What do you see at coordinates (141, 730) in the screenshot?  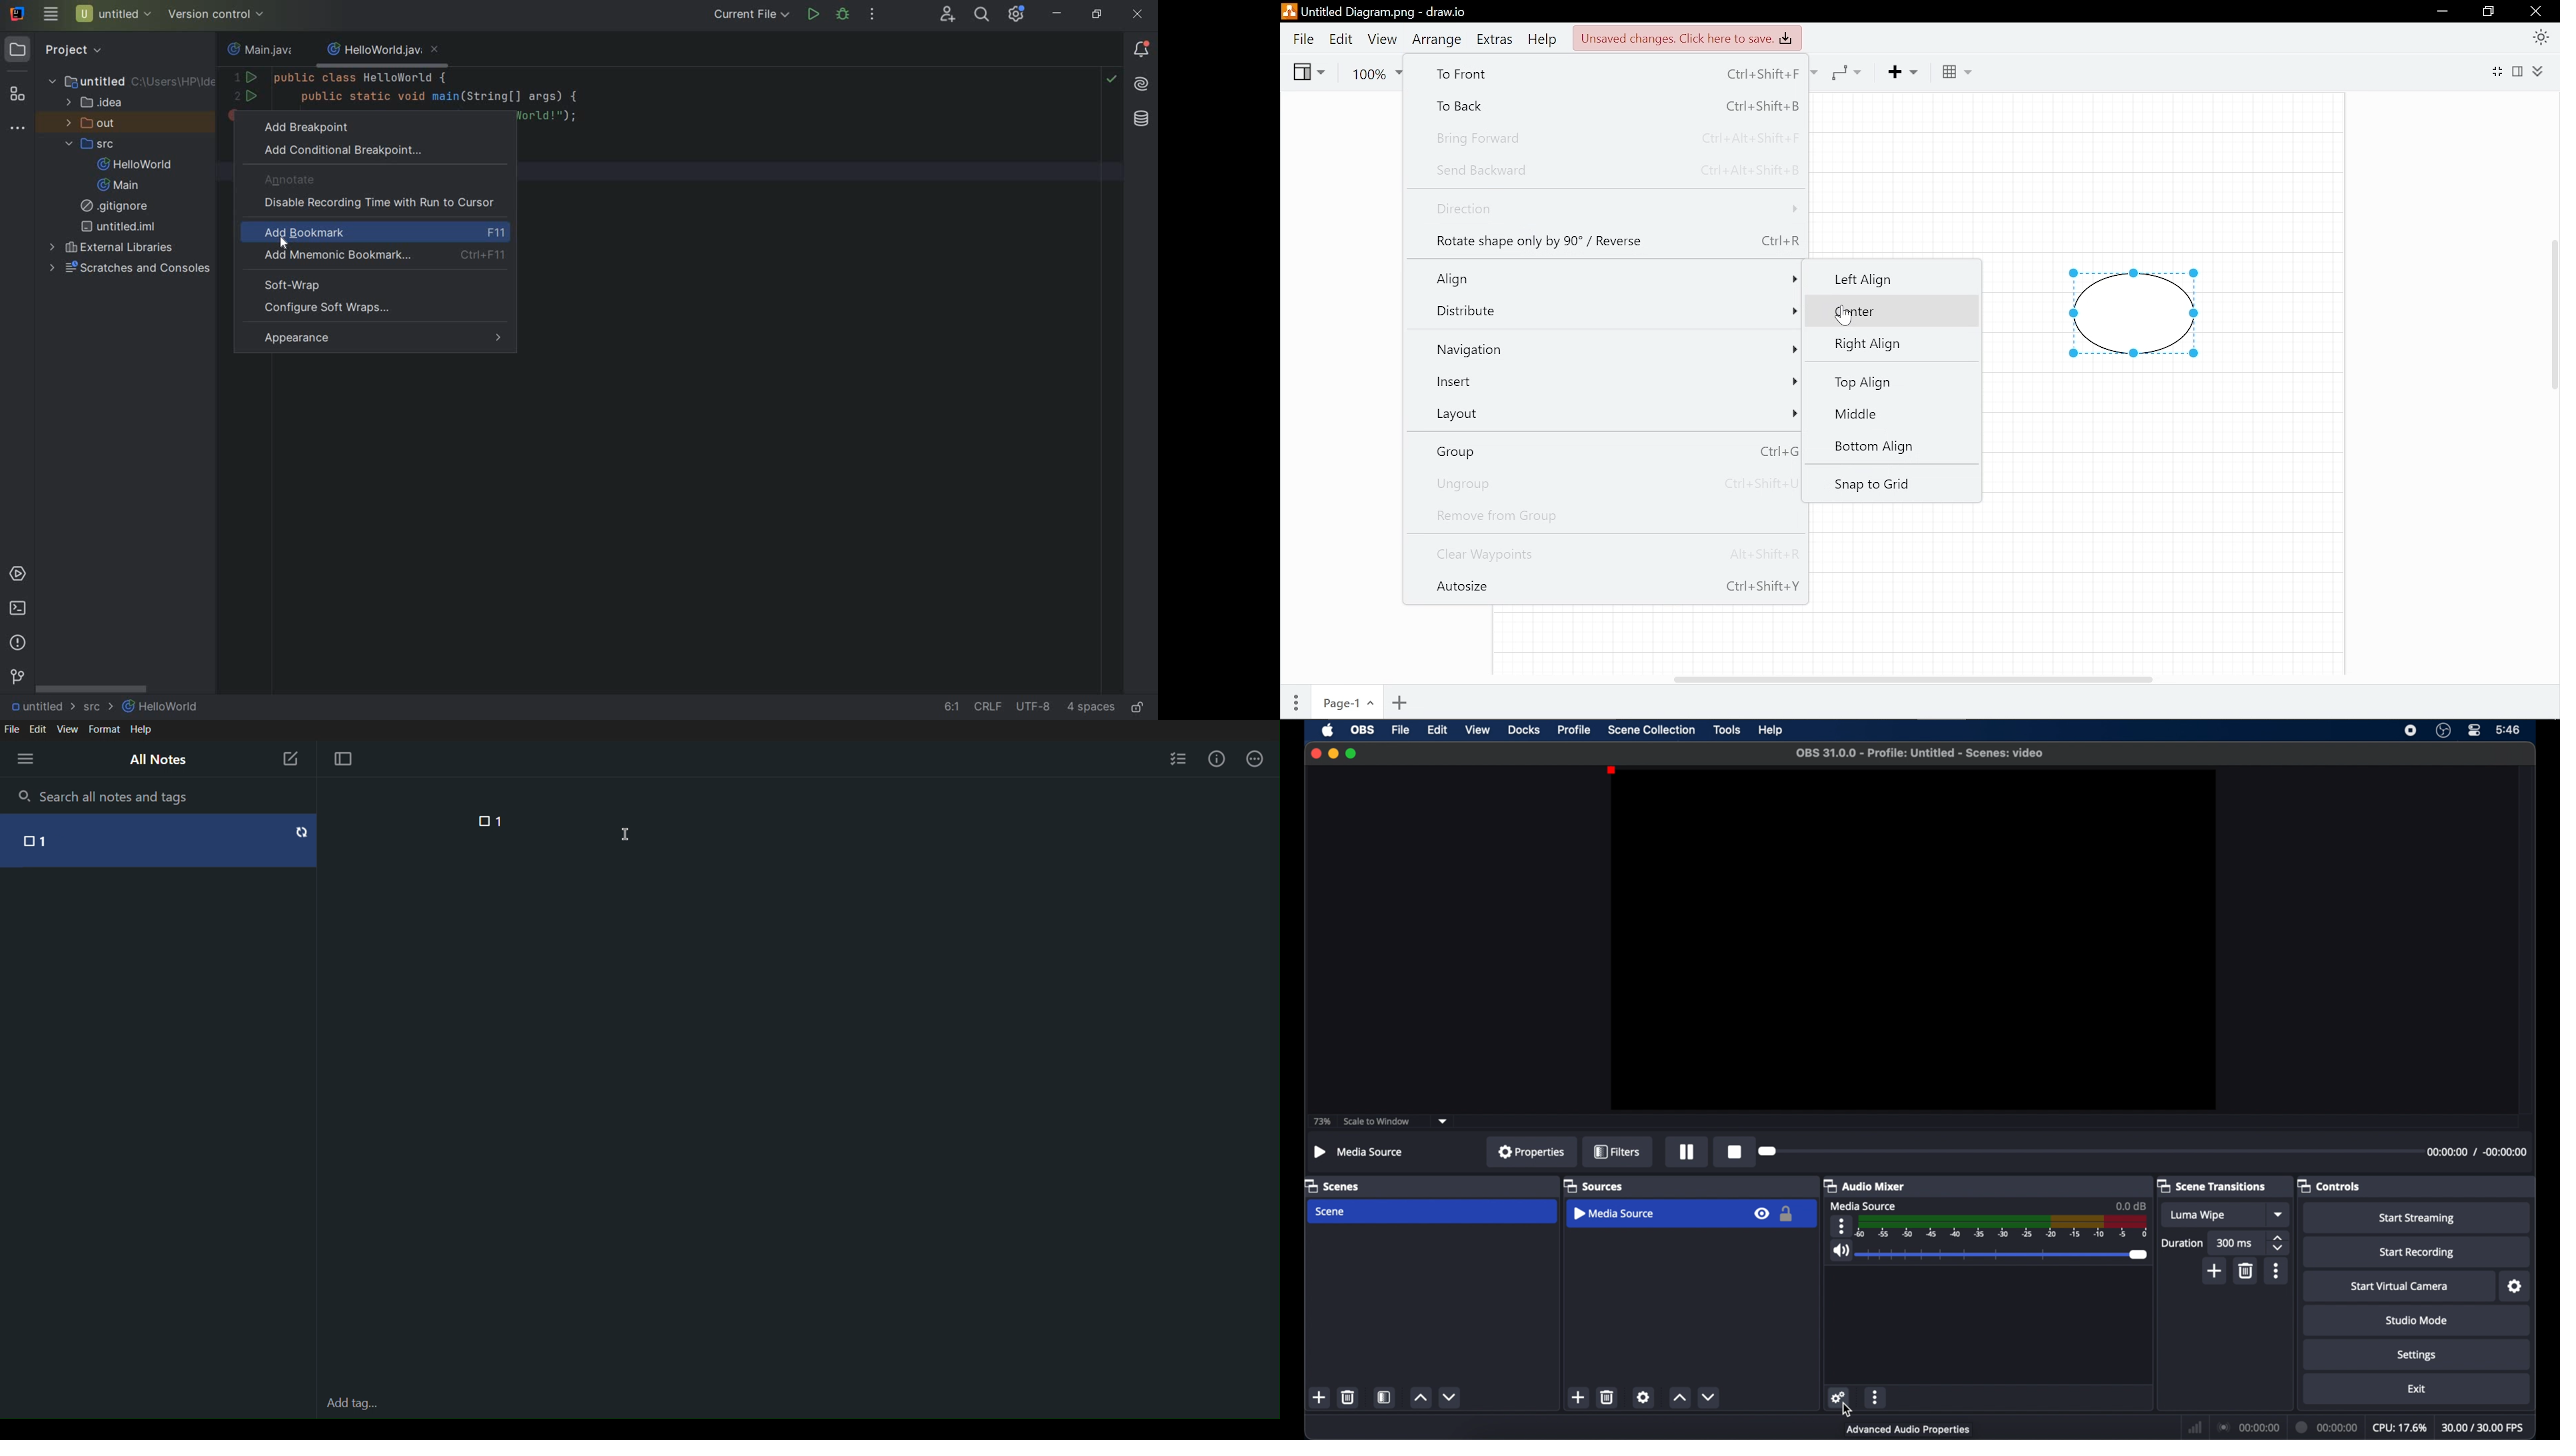 I see `Help` at bounding box center [141, 730].